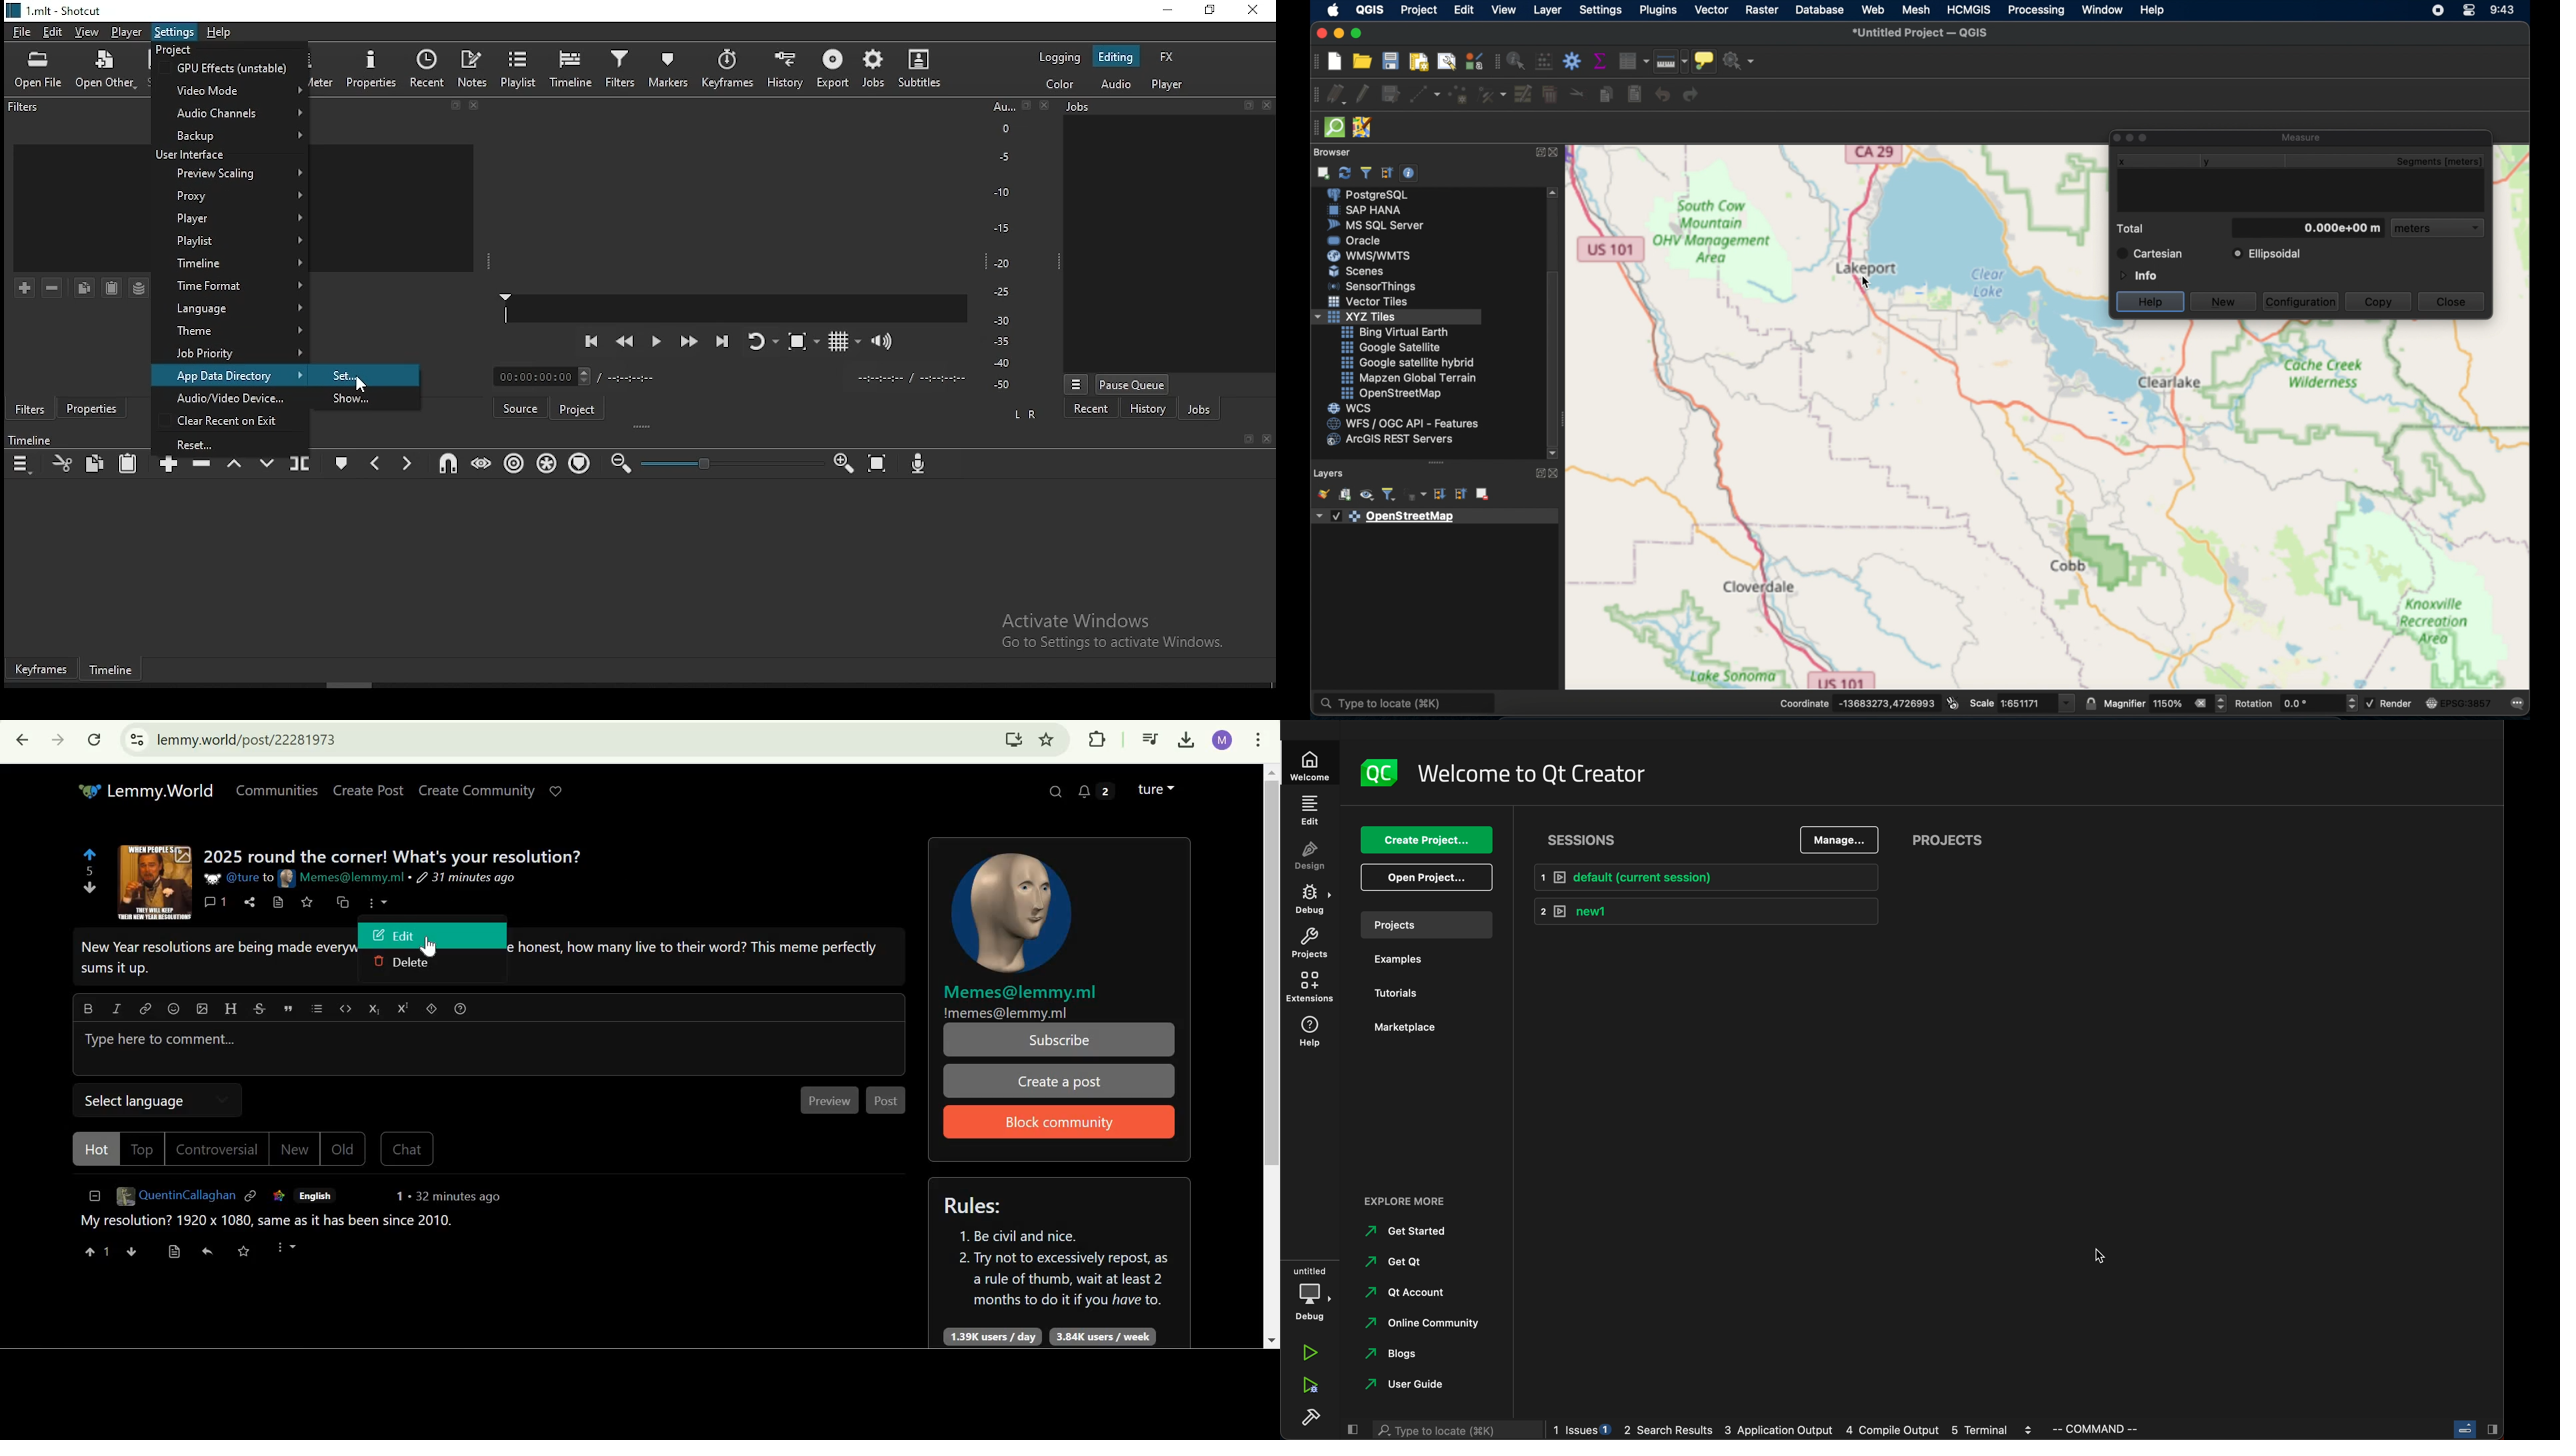  Describe the element at coordinates (124, 33) in the screenshot. I see `player` at that location.